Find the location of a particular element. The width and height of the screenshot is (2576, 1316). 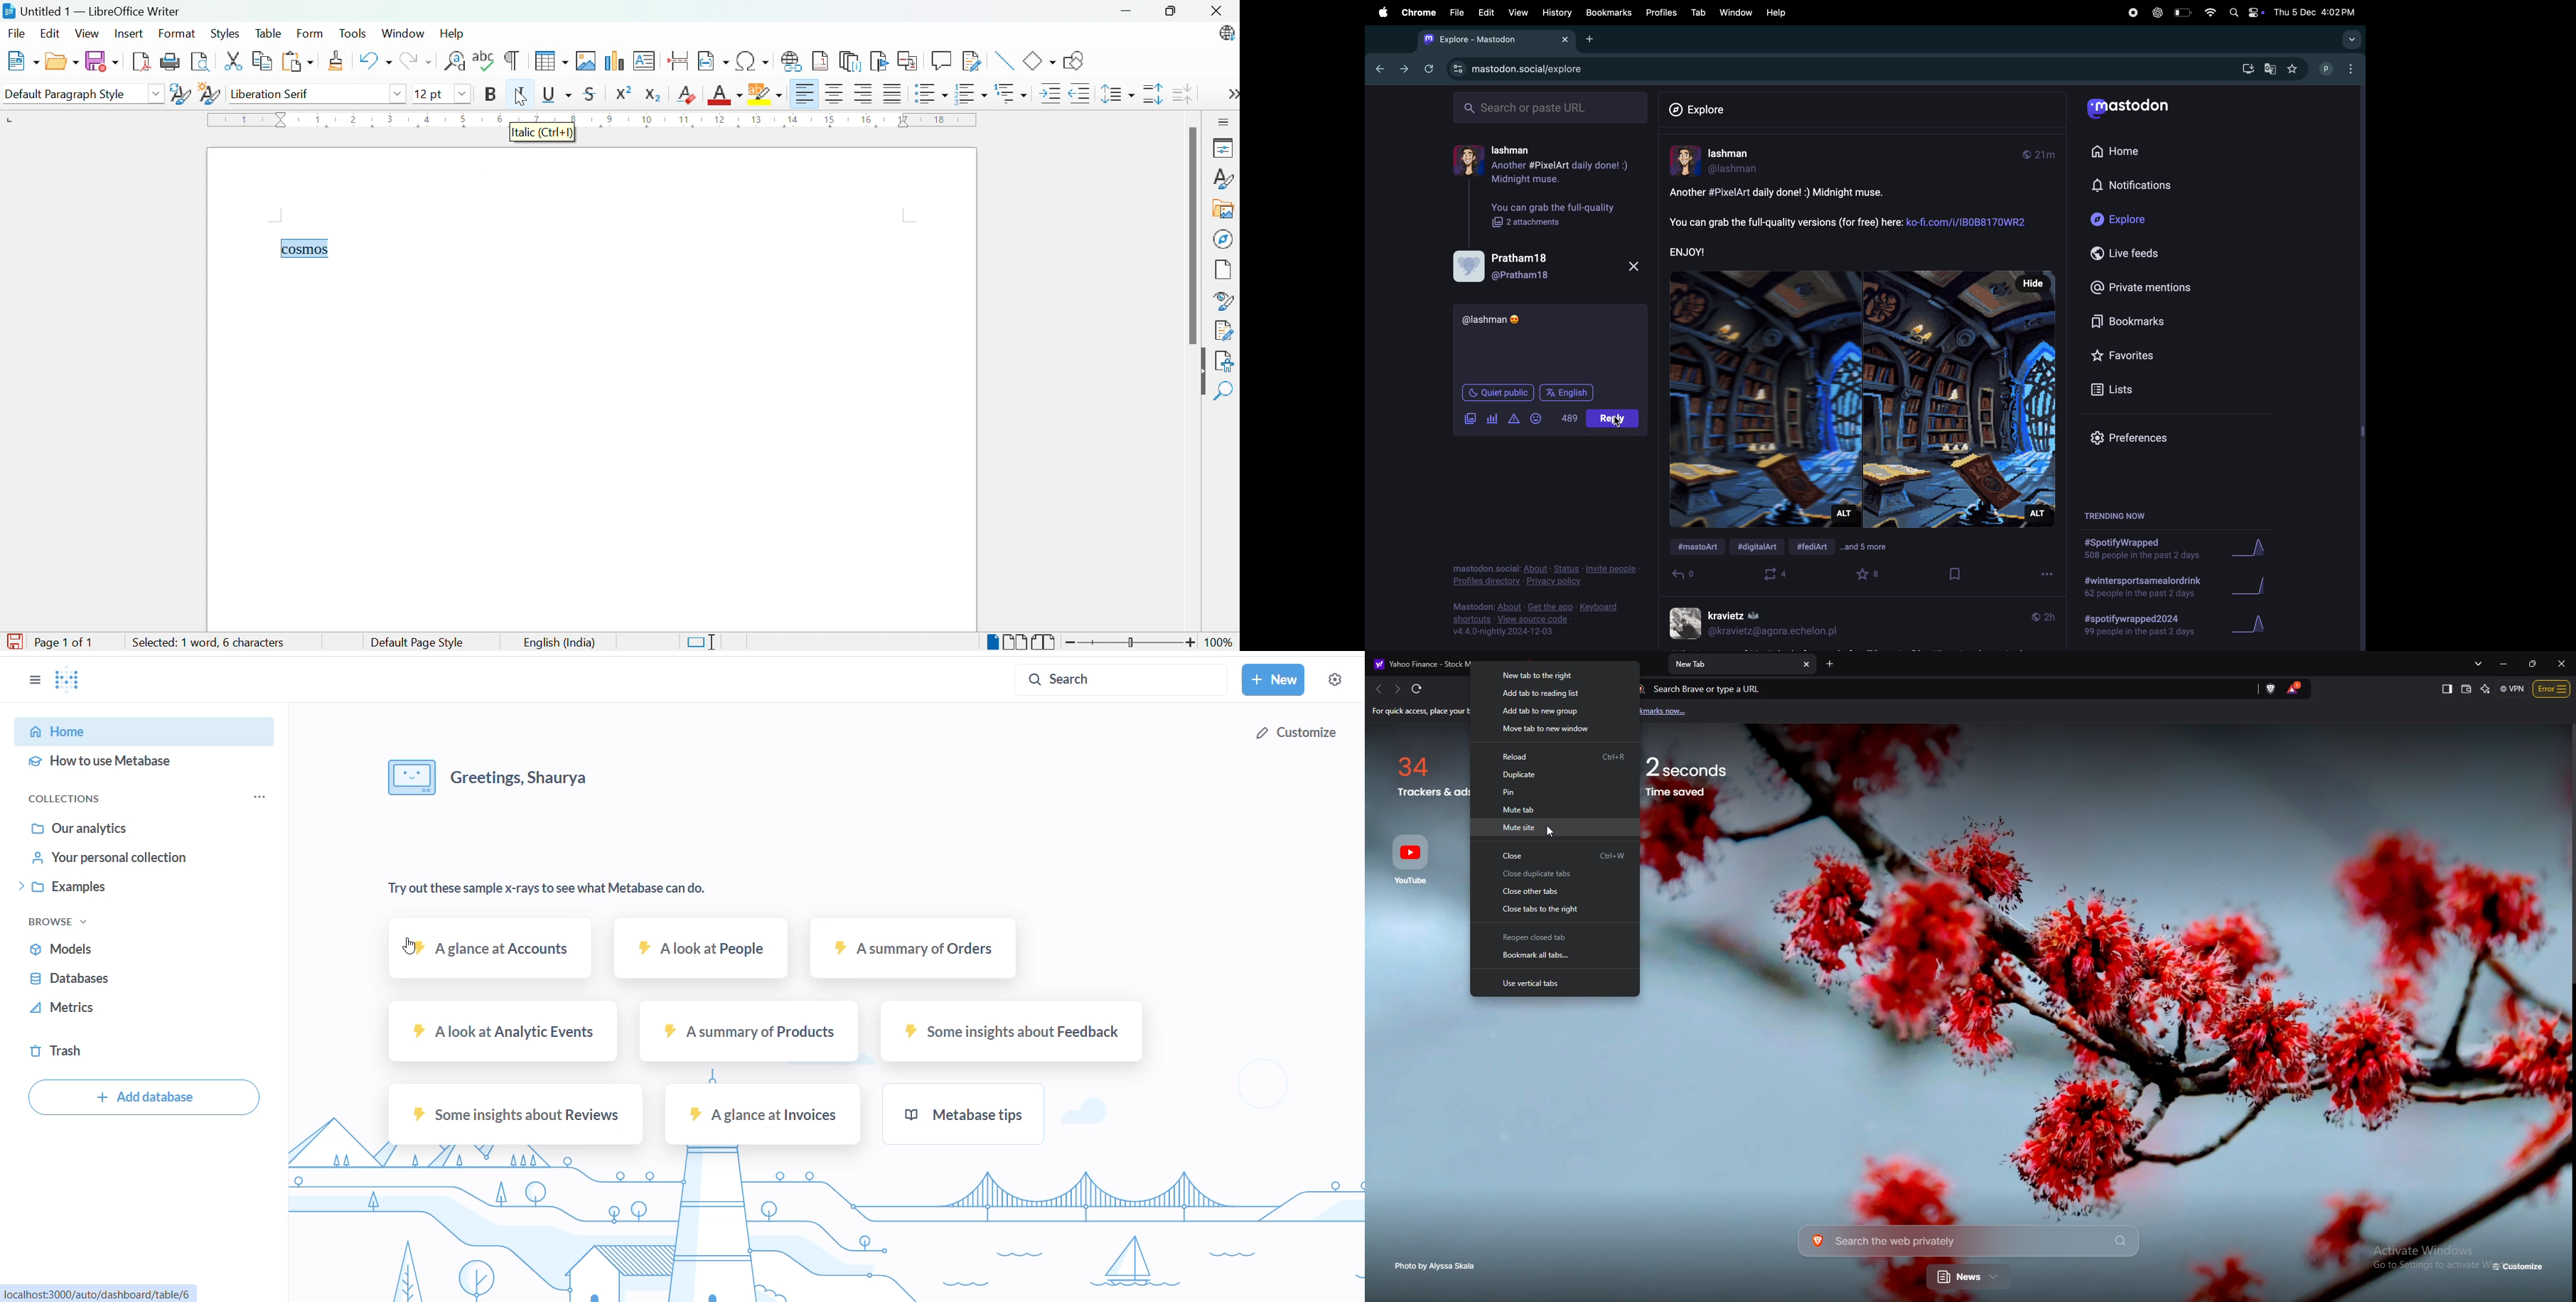

More is located at coordinates (1232, 96).